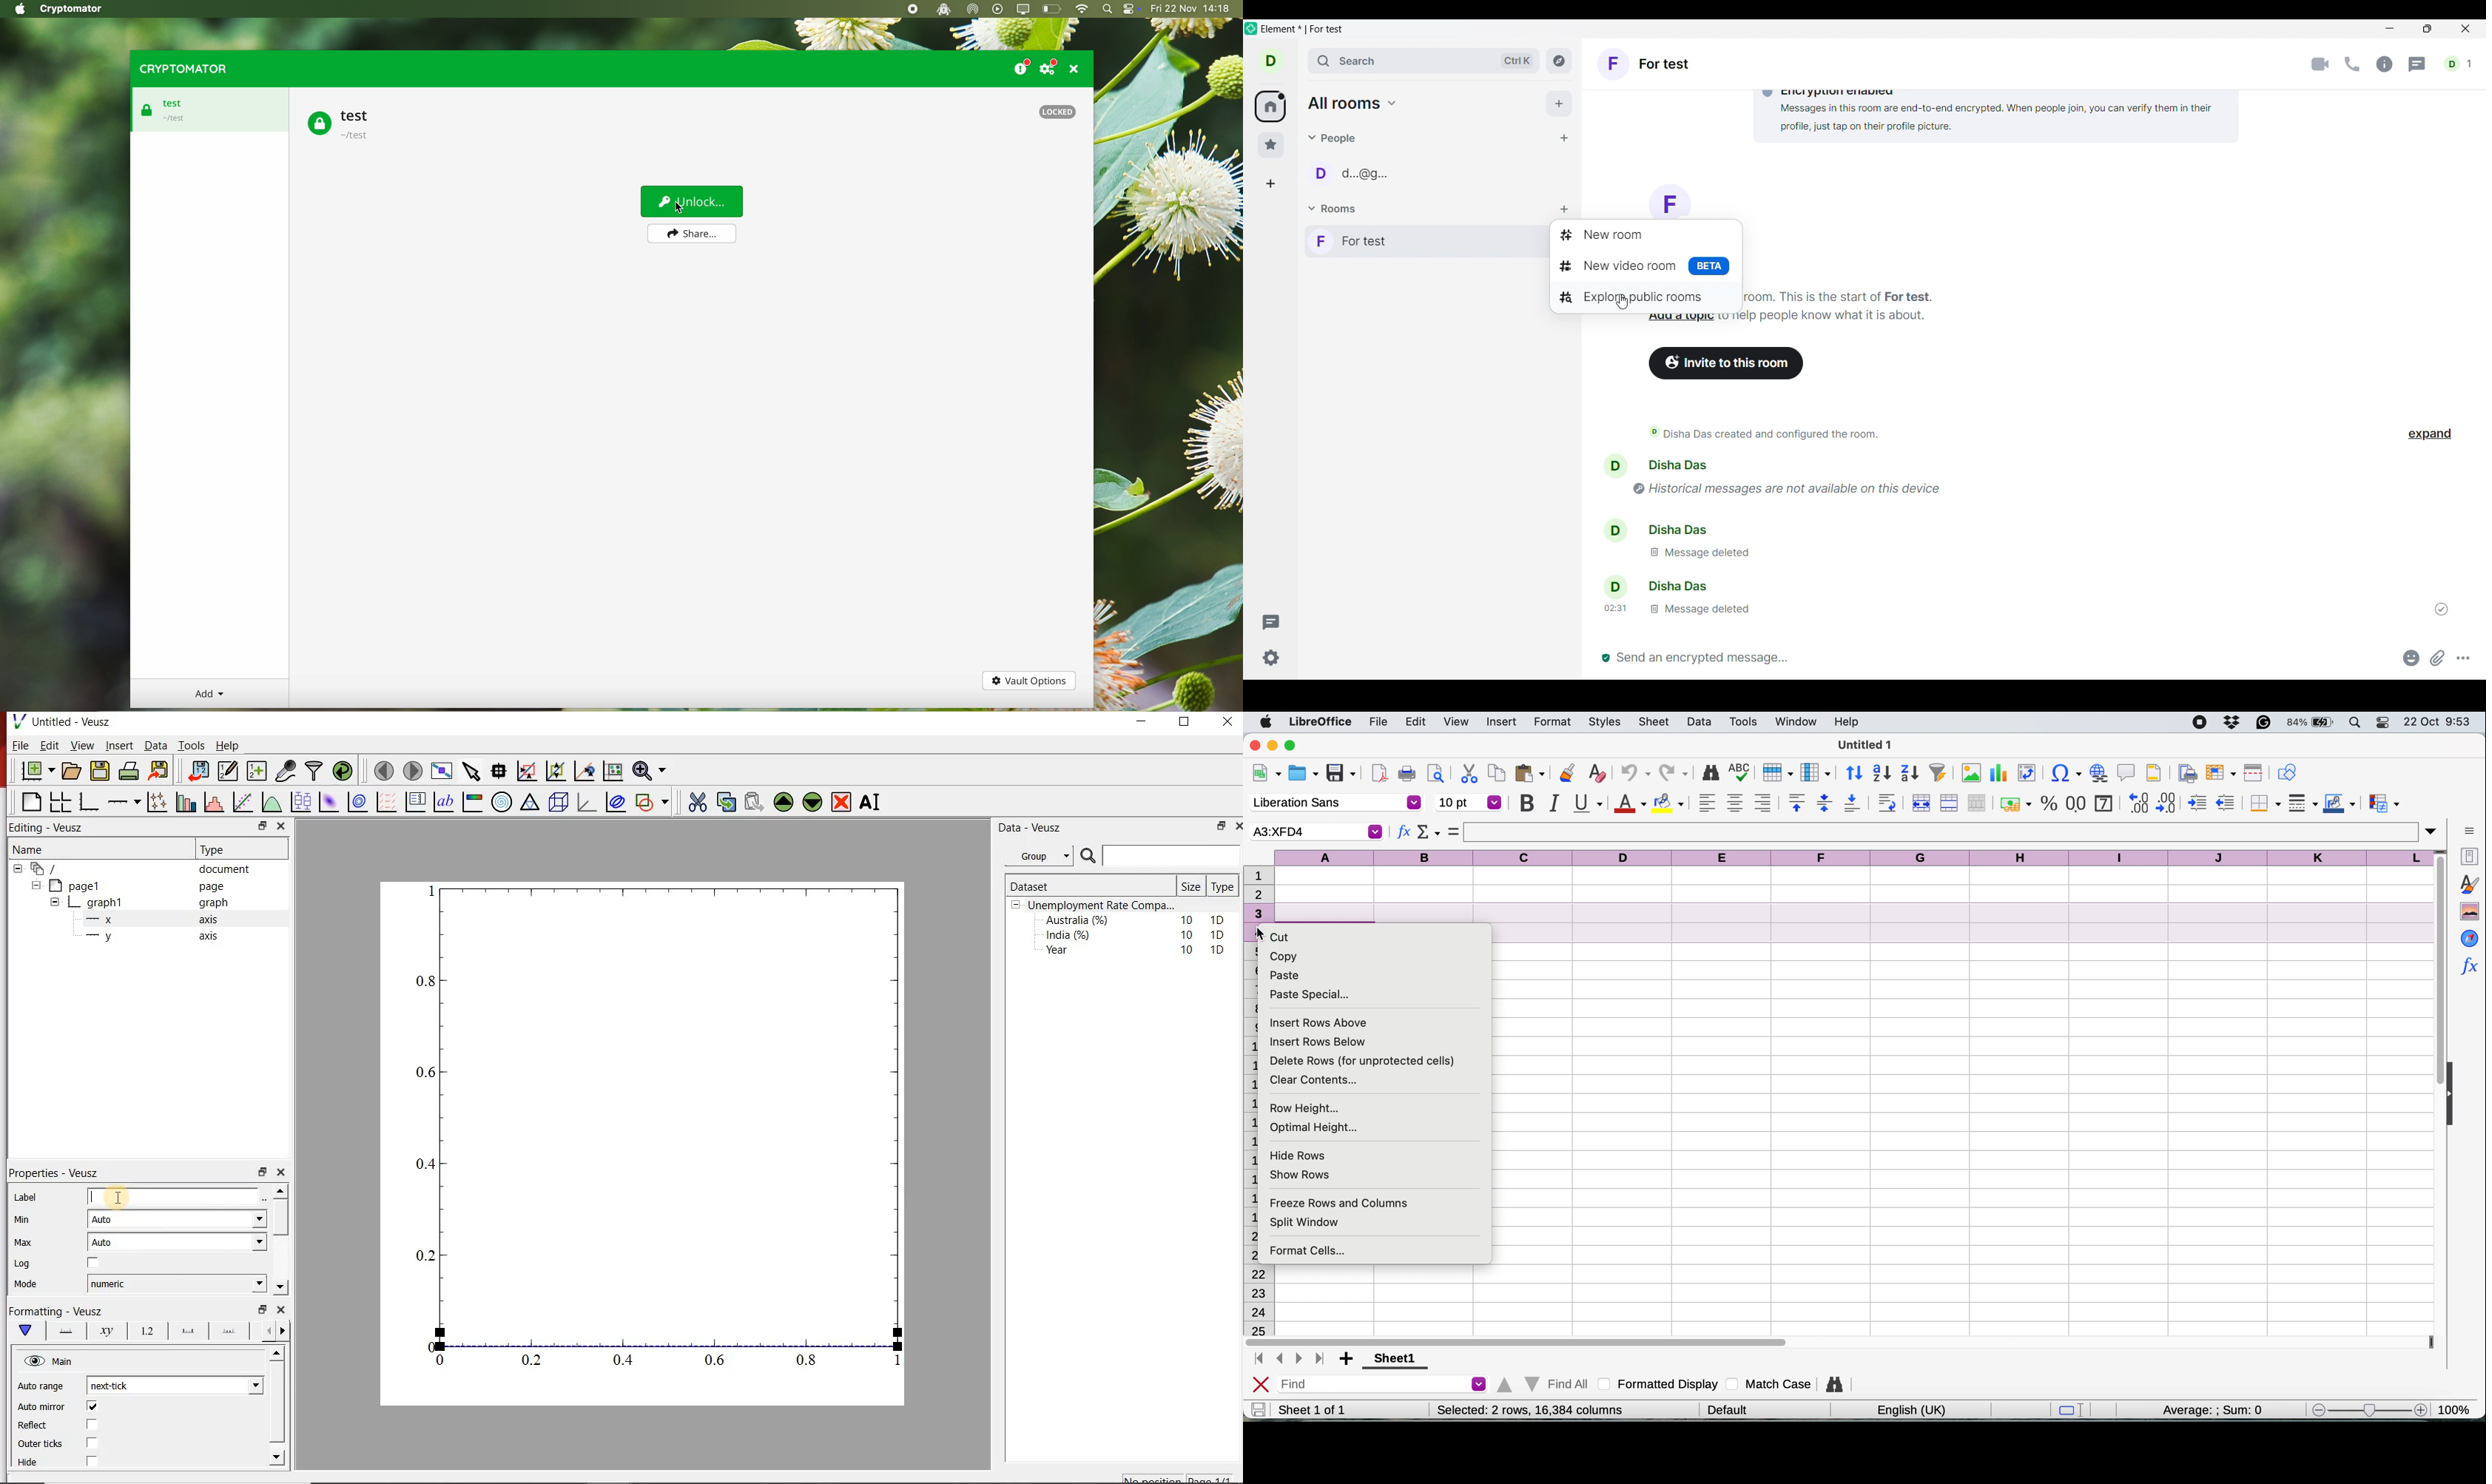 The image size is (2492, 1484). What do you see at coordinates (357, 802) in the screenshot?
I see `plot 2d datasets as contours` at bounding box center [357, 802].